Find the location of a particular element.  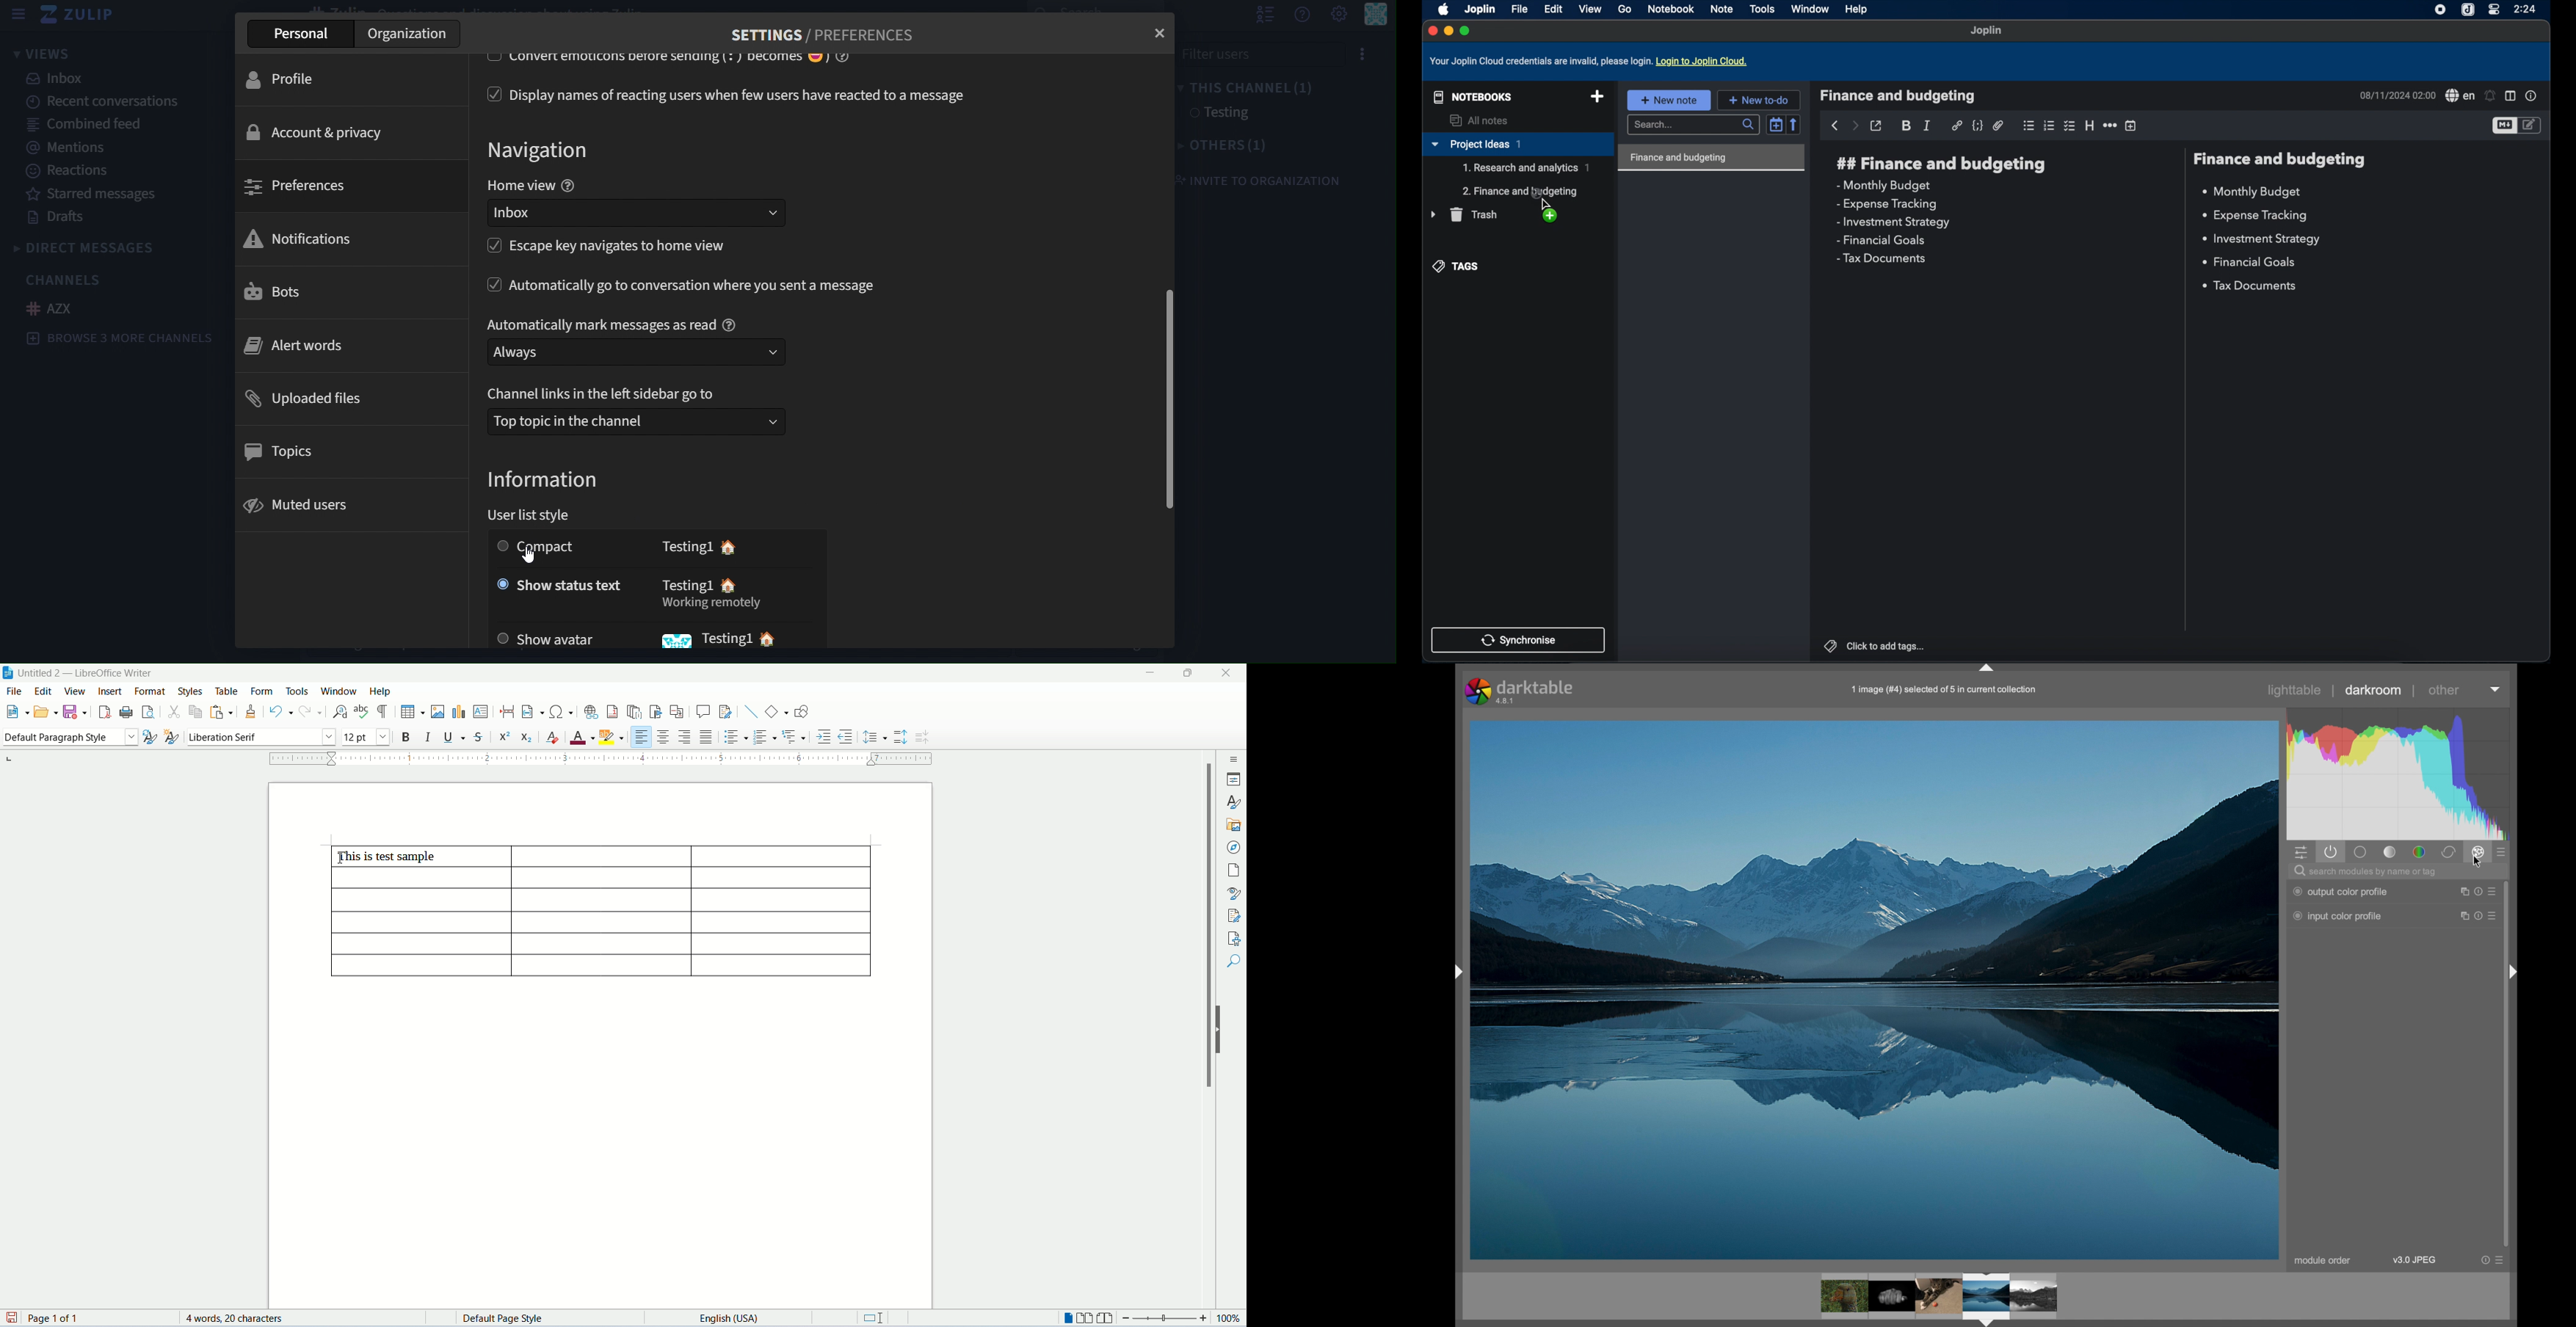

ruler is located at coordinates (601, 758).